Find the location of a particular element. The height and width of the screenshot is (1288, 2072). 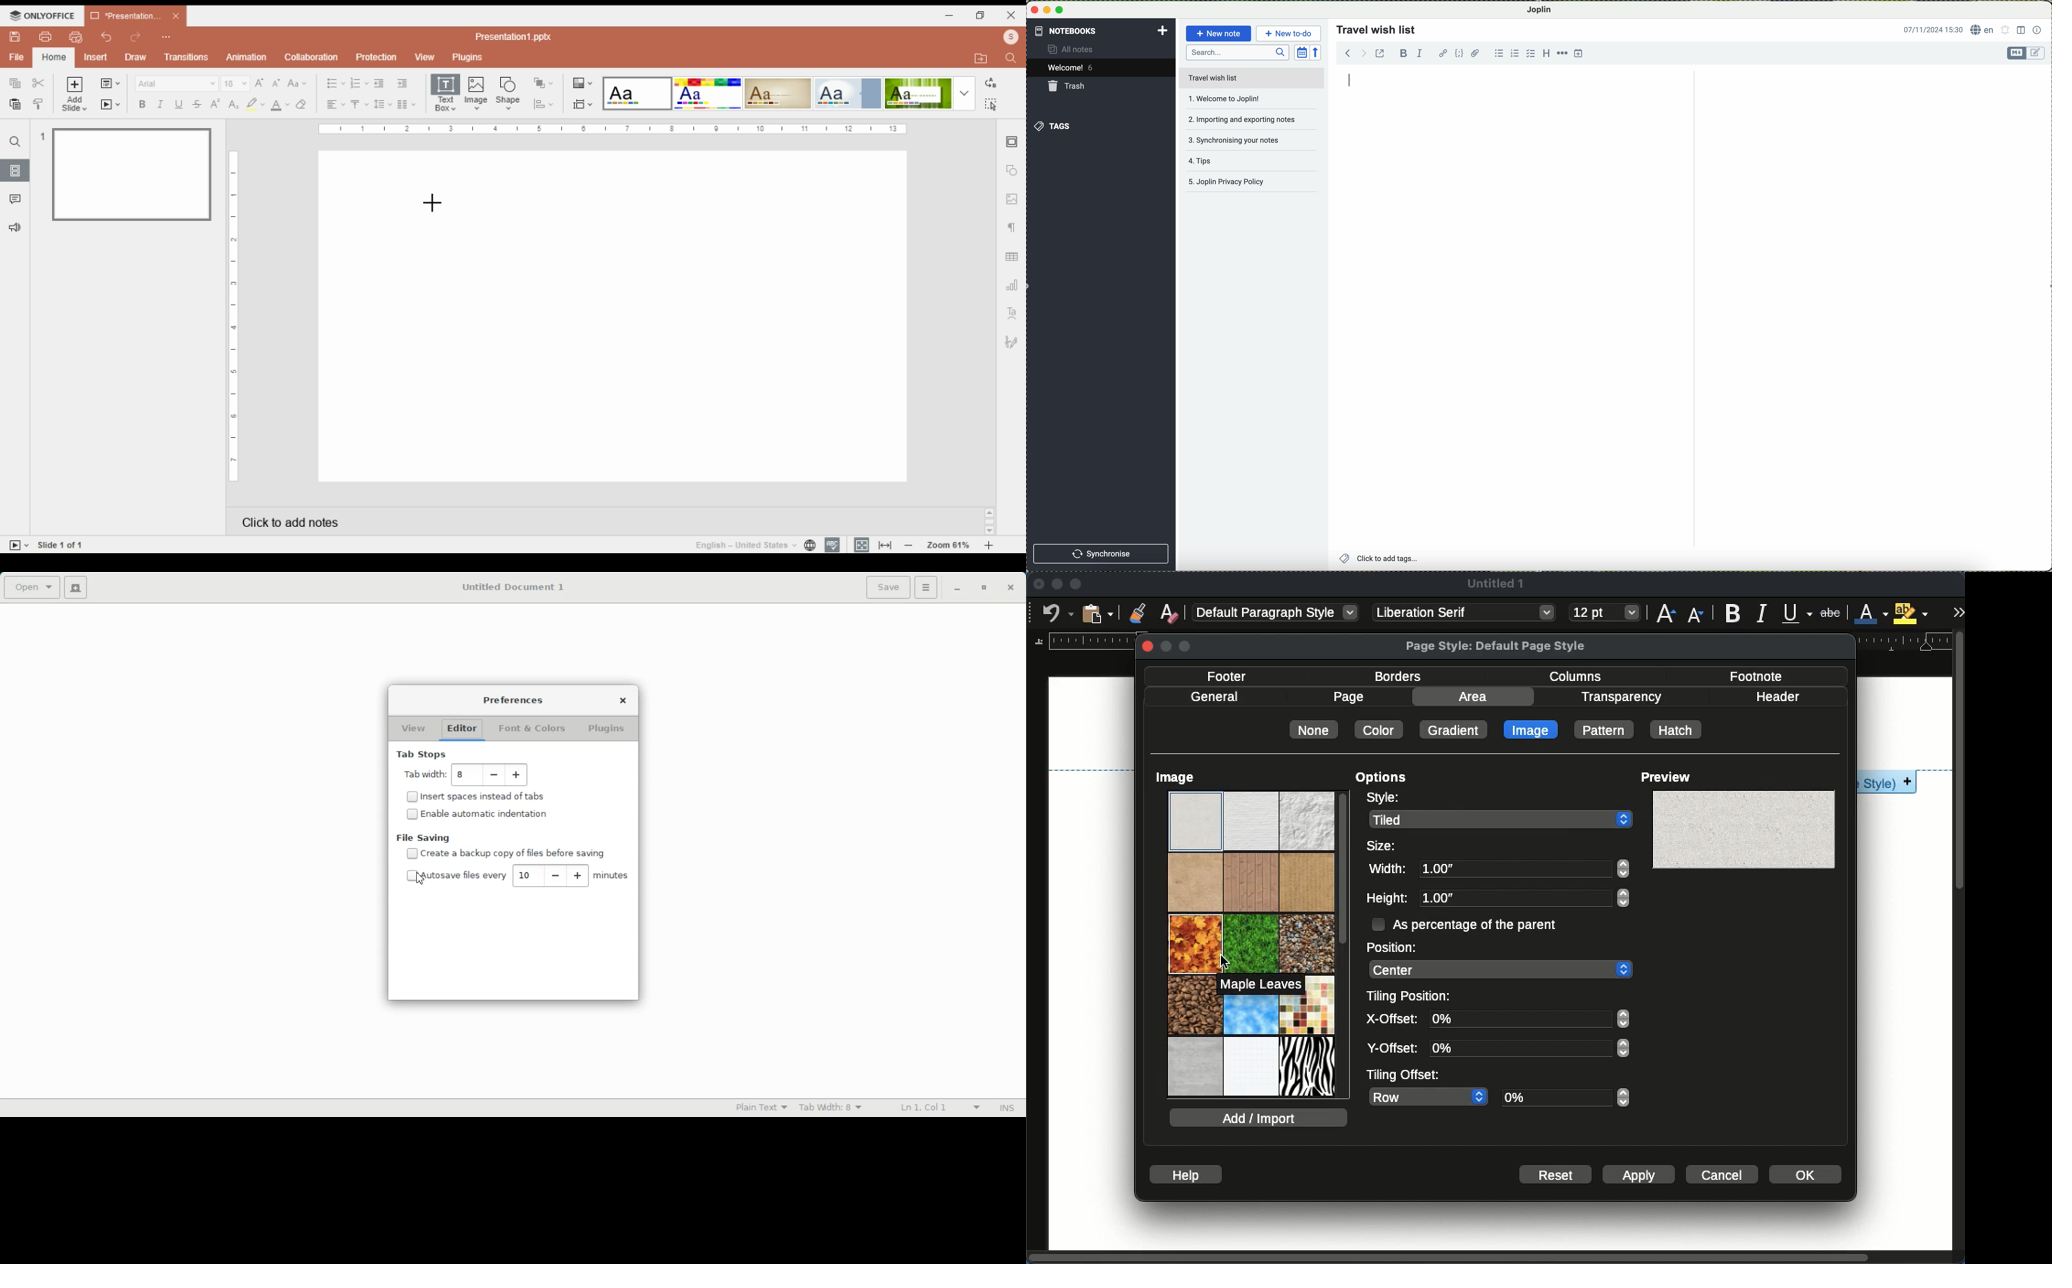

clone formatting is located at coordinates (1138, 612).